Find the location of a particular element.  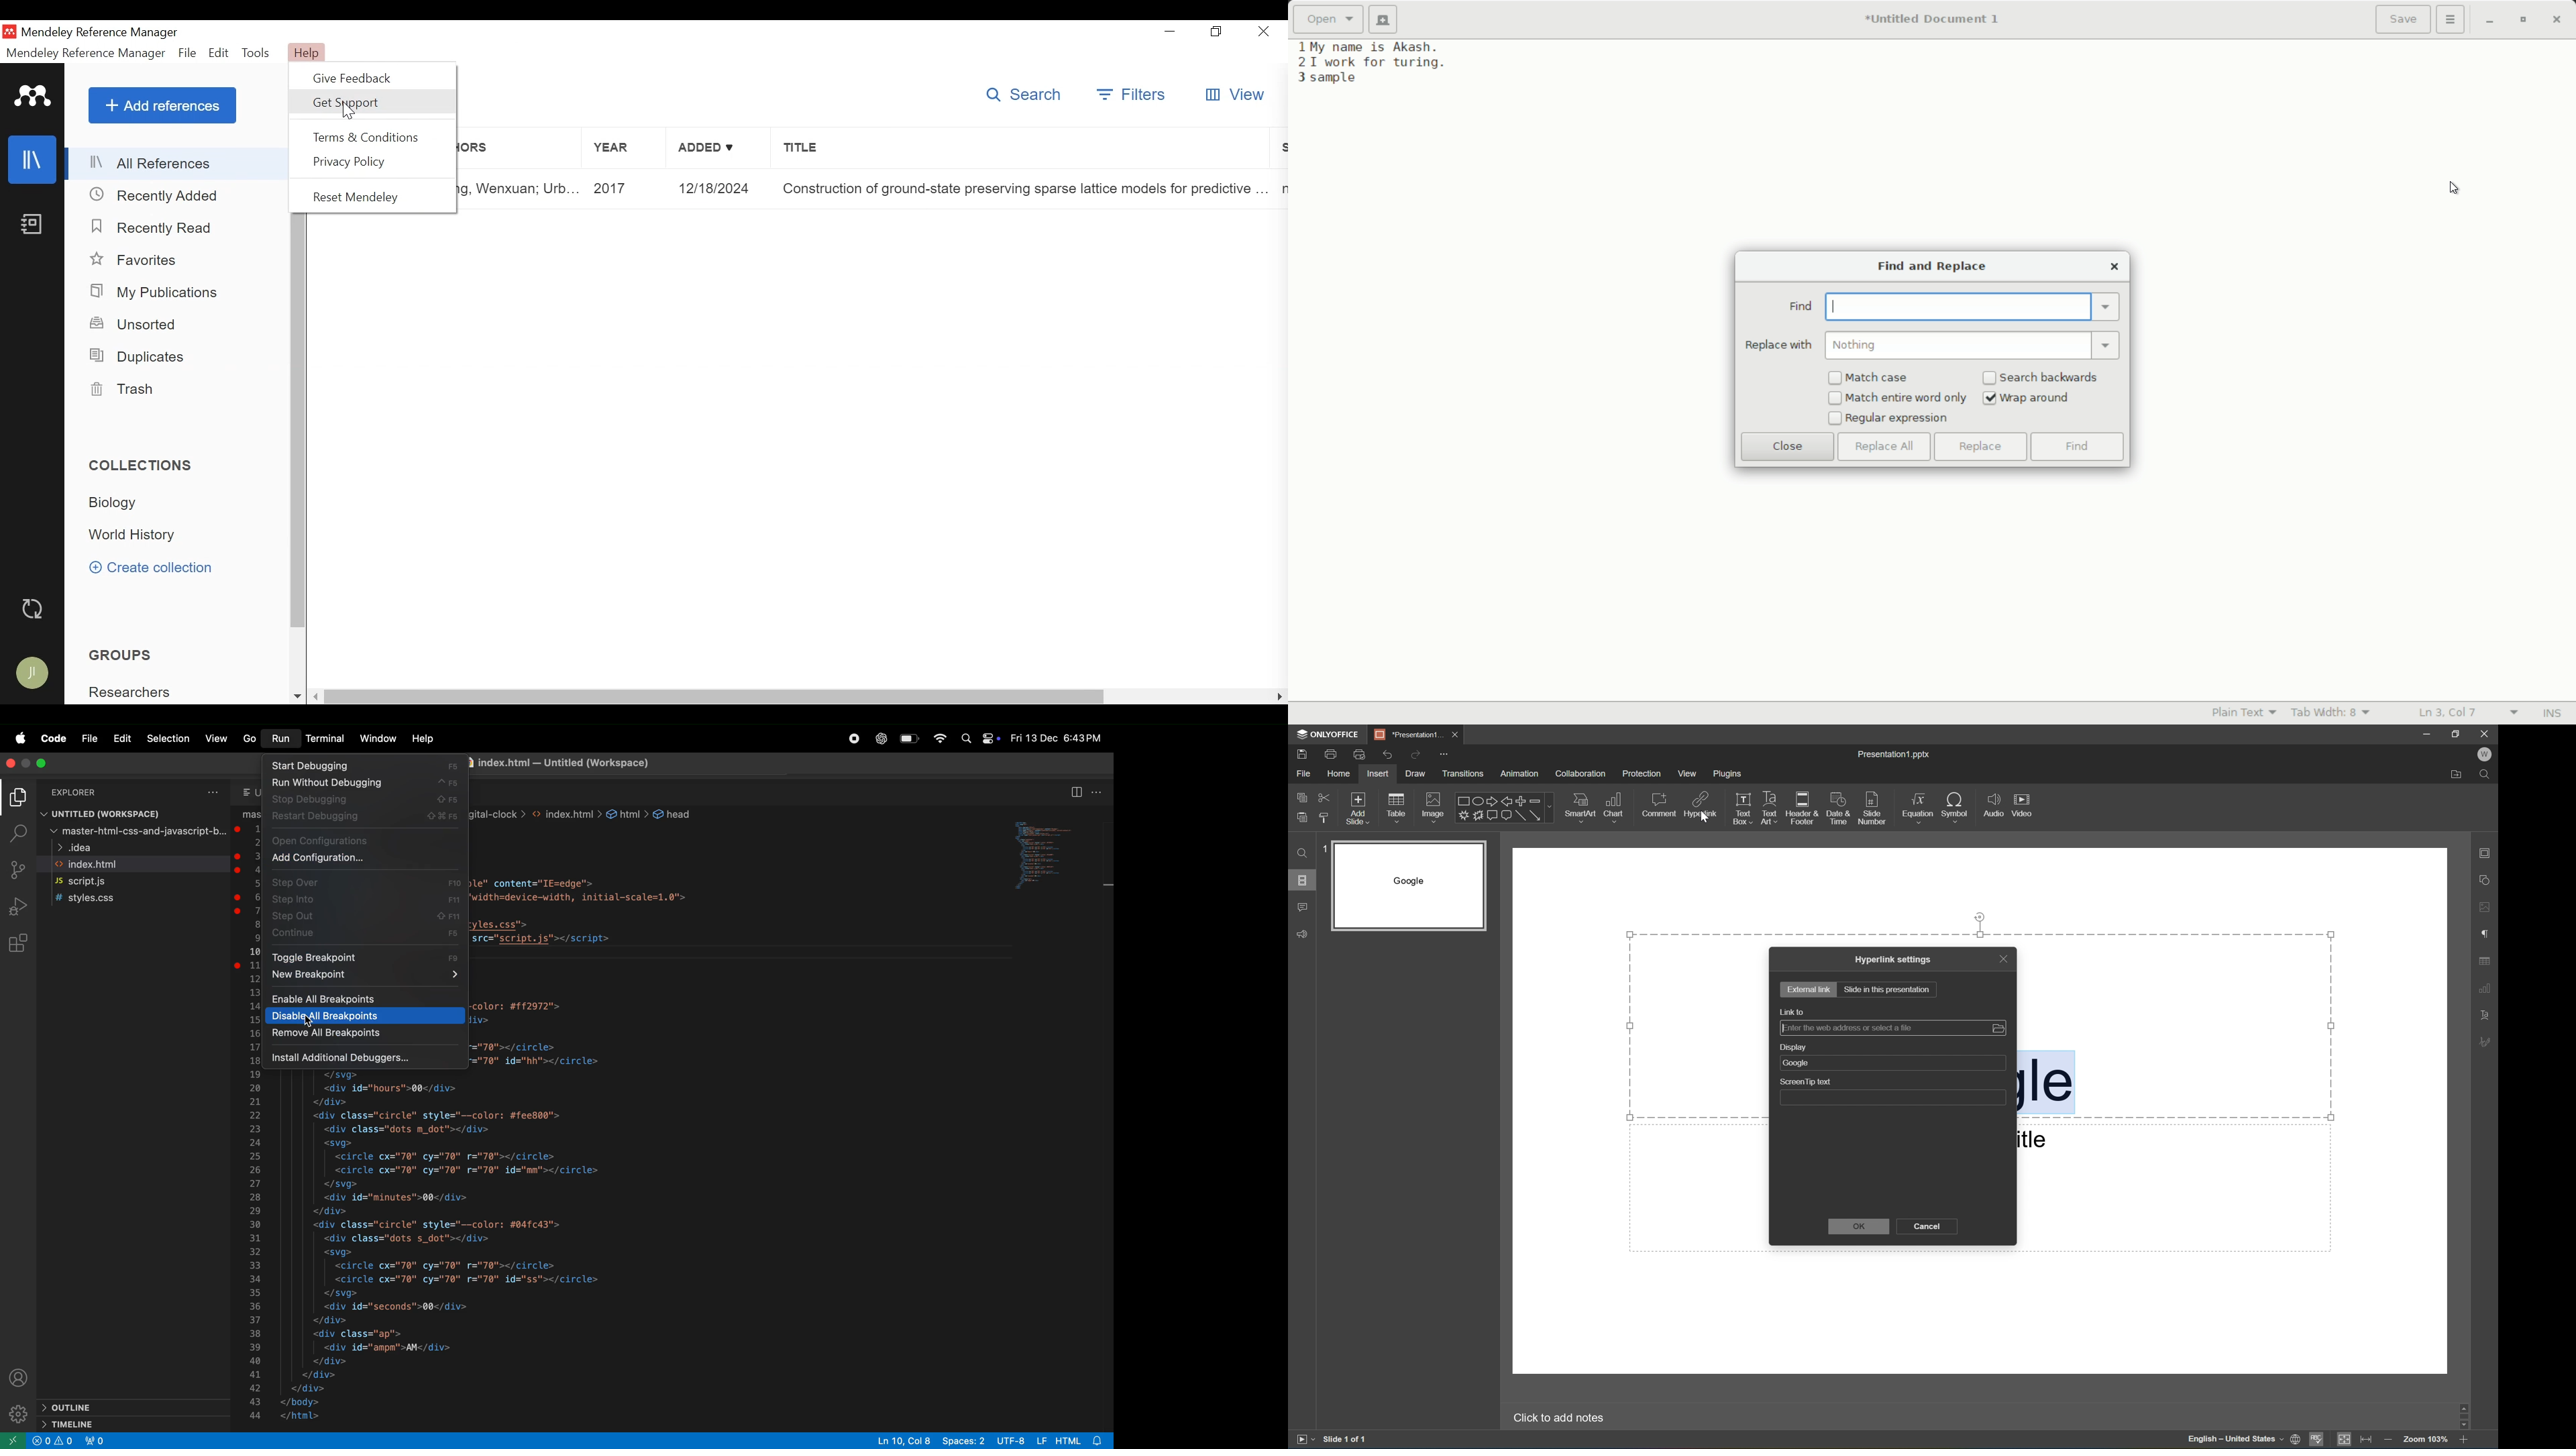

External link is located at coordinates (1810, 988).